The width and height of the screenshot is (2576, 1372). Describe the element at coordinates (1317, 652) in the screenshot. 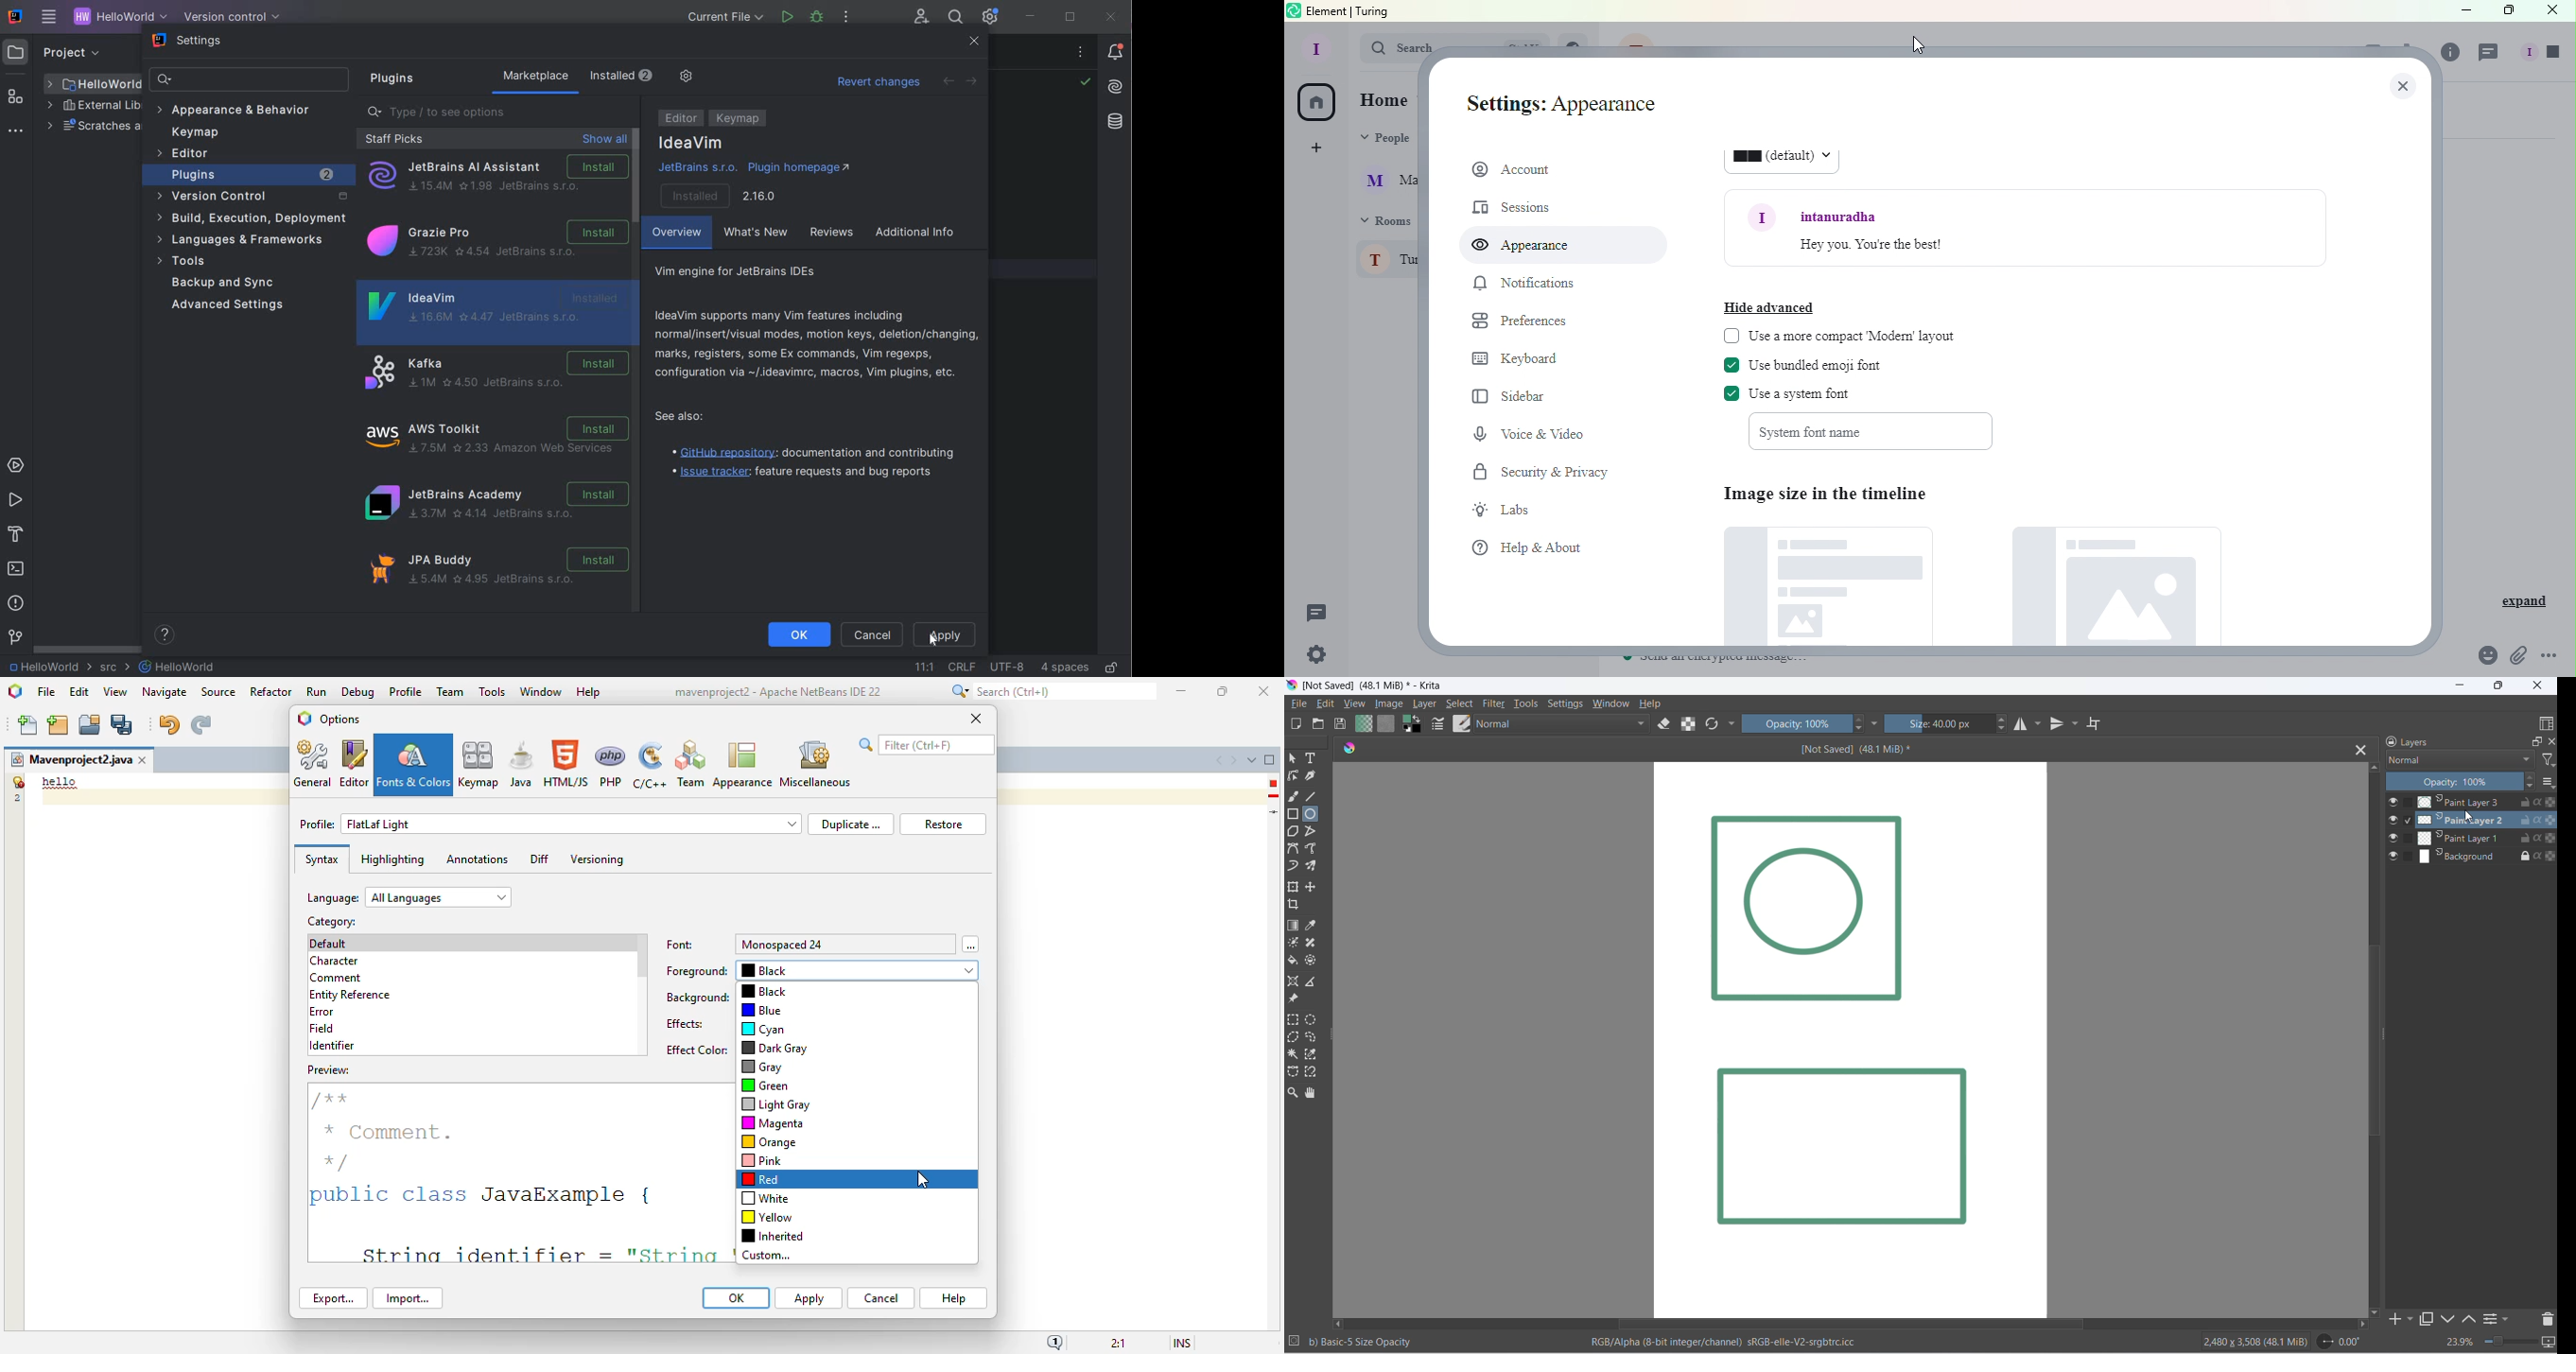

I see `Settings` at that location.